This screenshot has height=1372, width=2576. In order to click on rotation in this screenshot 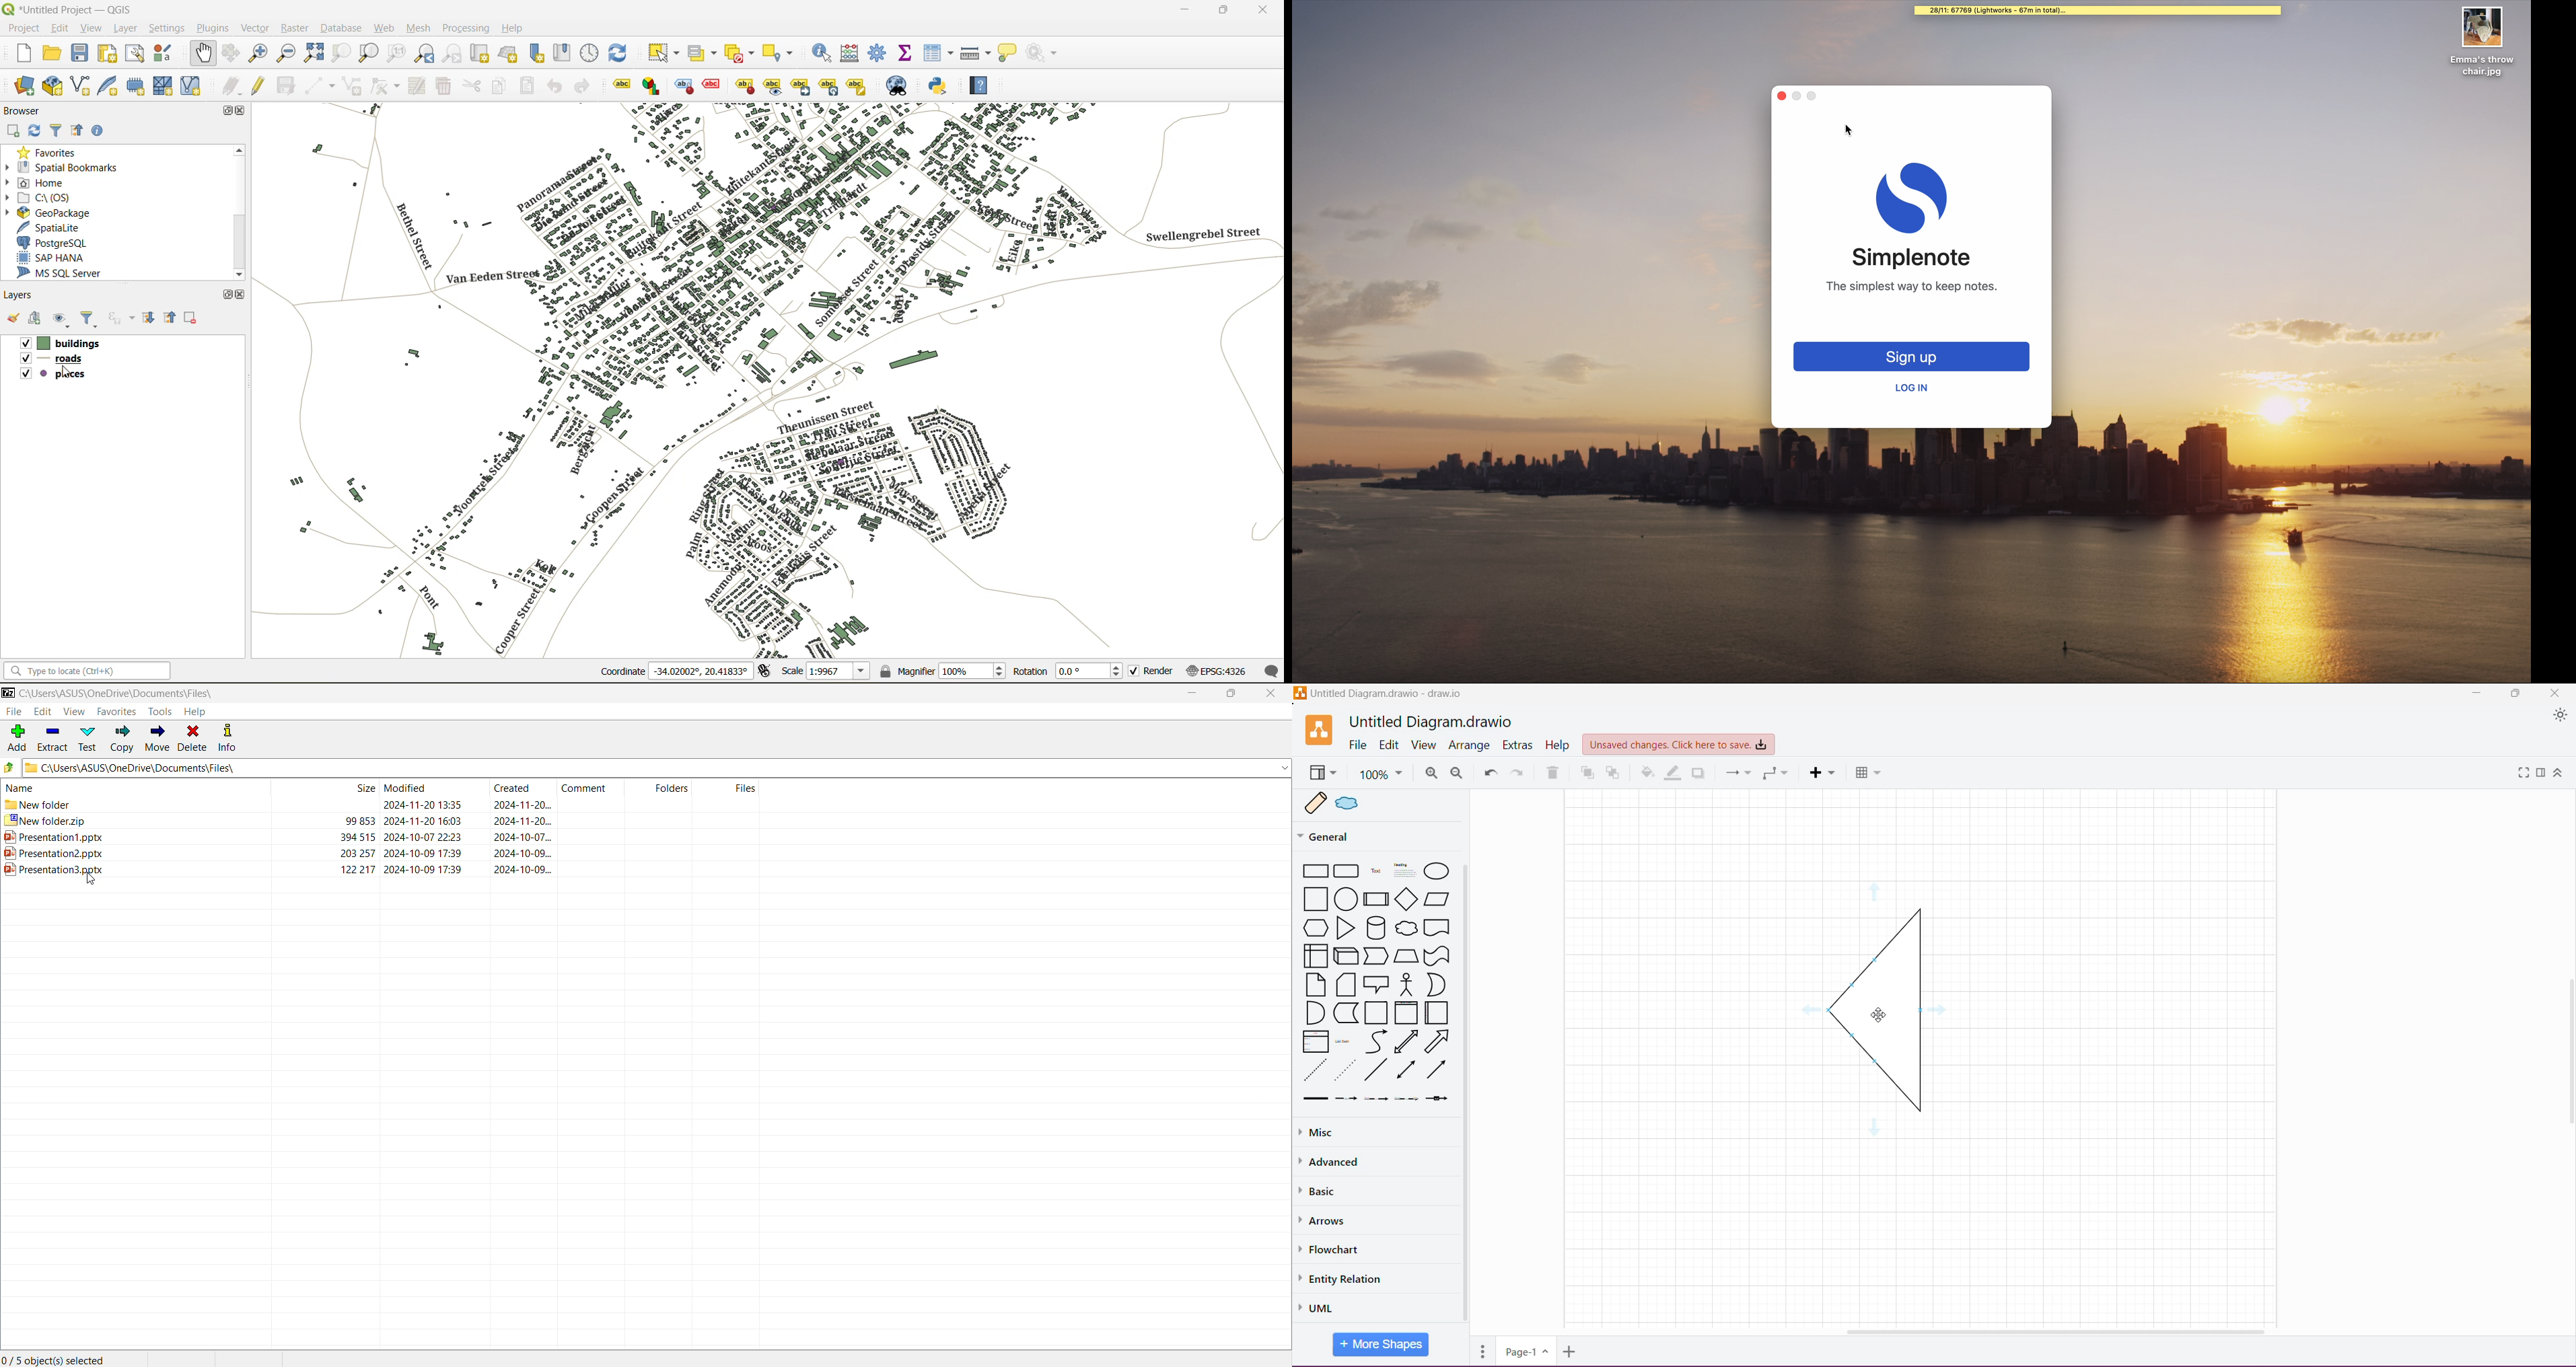, I will do `click(1066, 670)`.